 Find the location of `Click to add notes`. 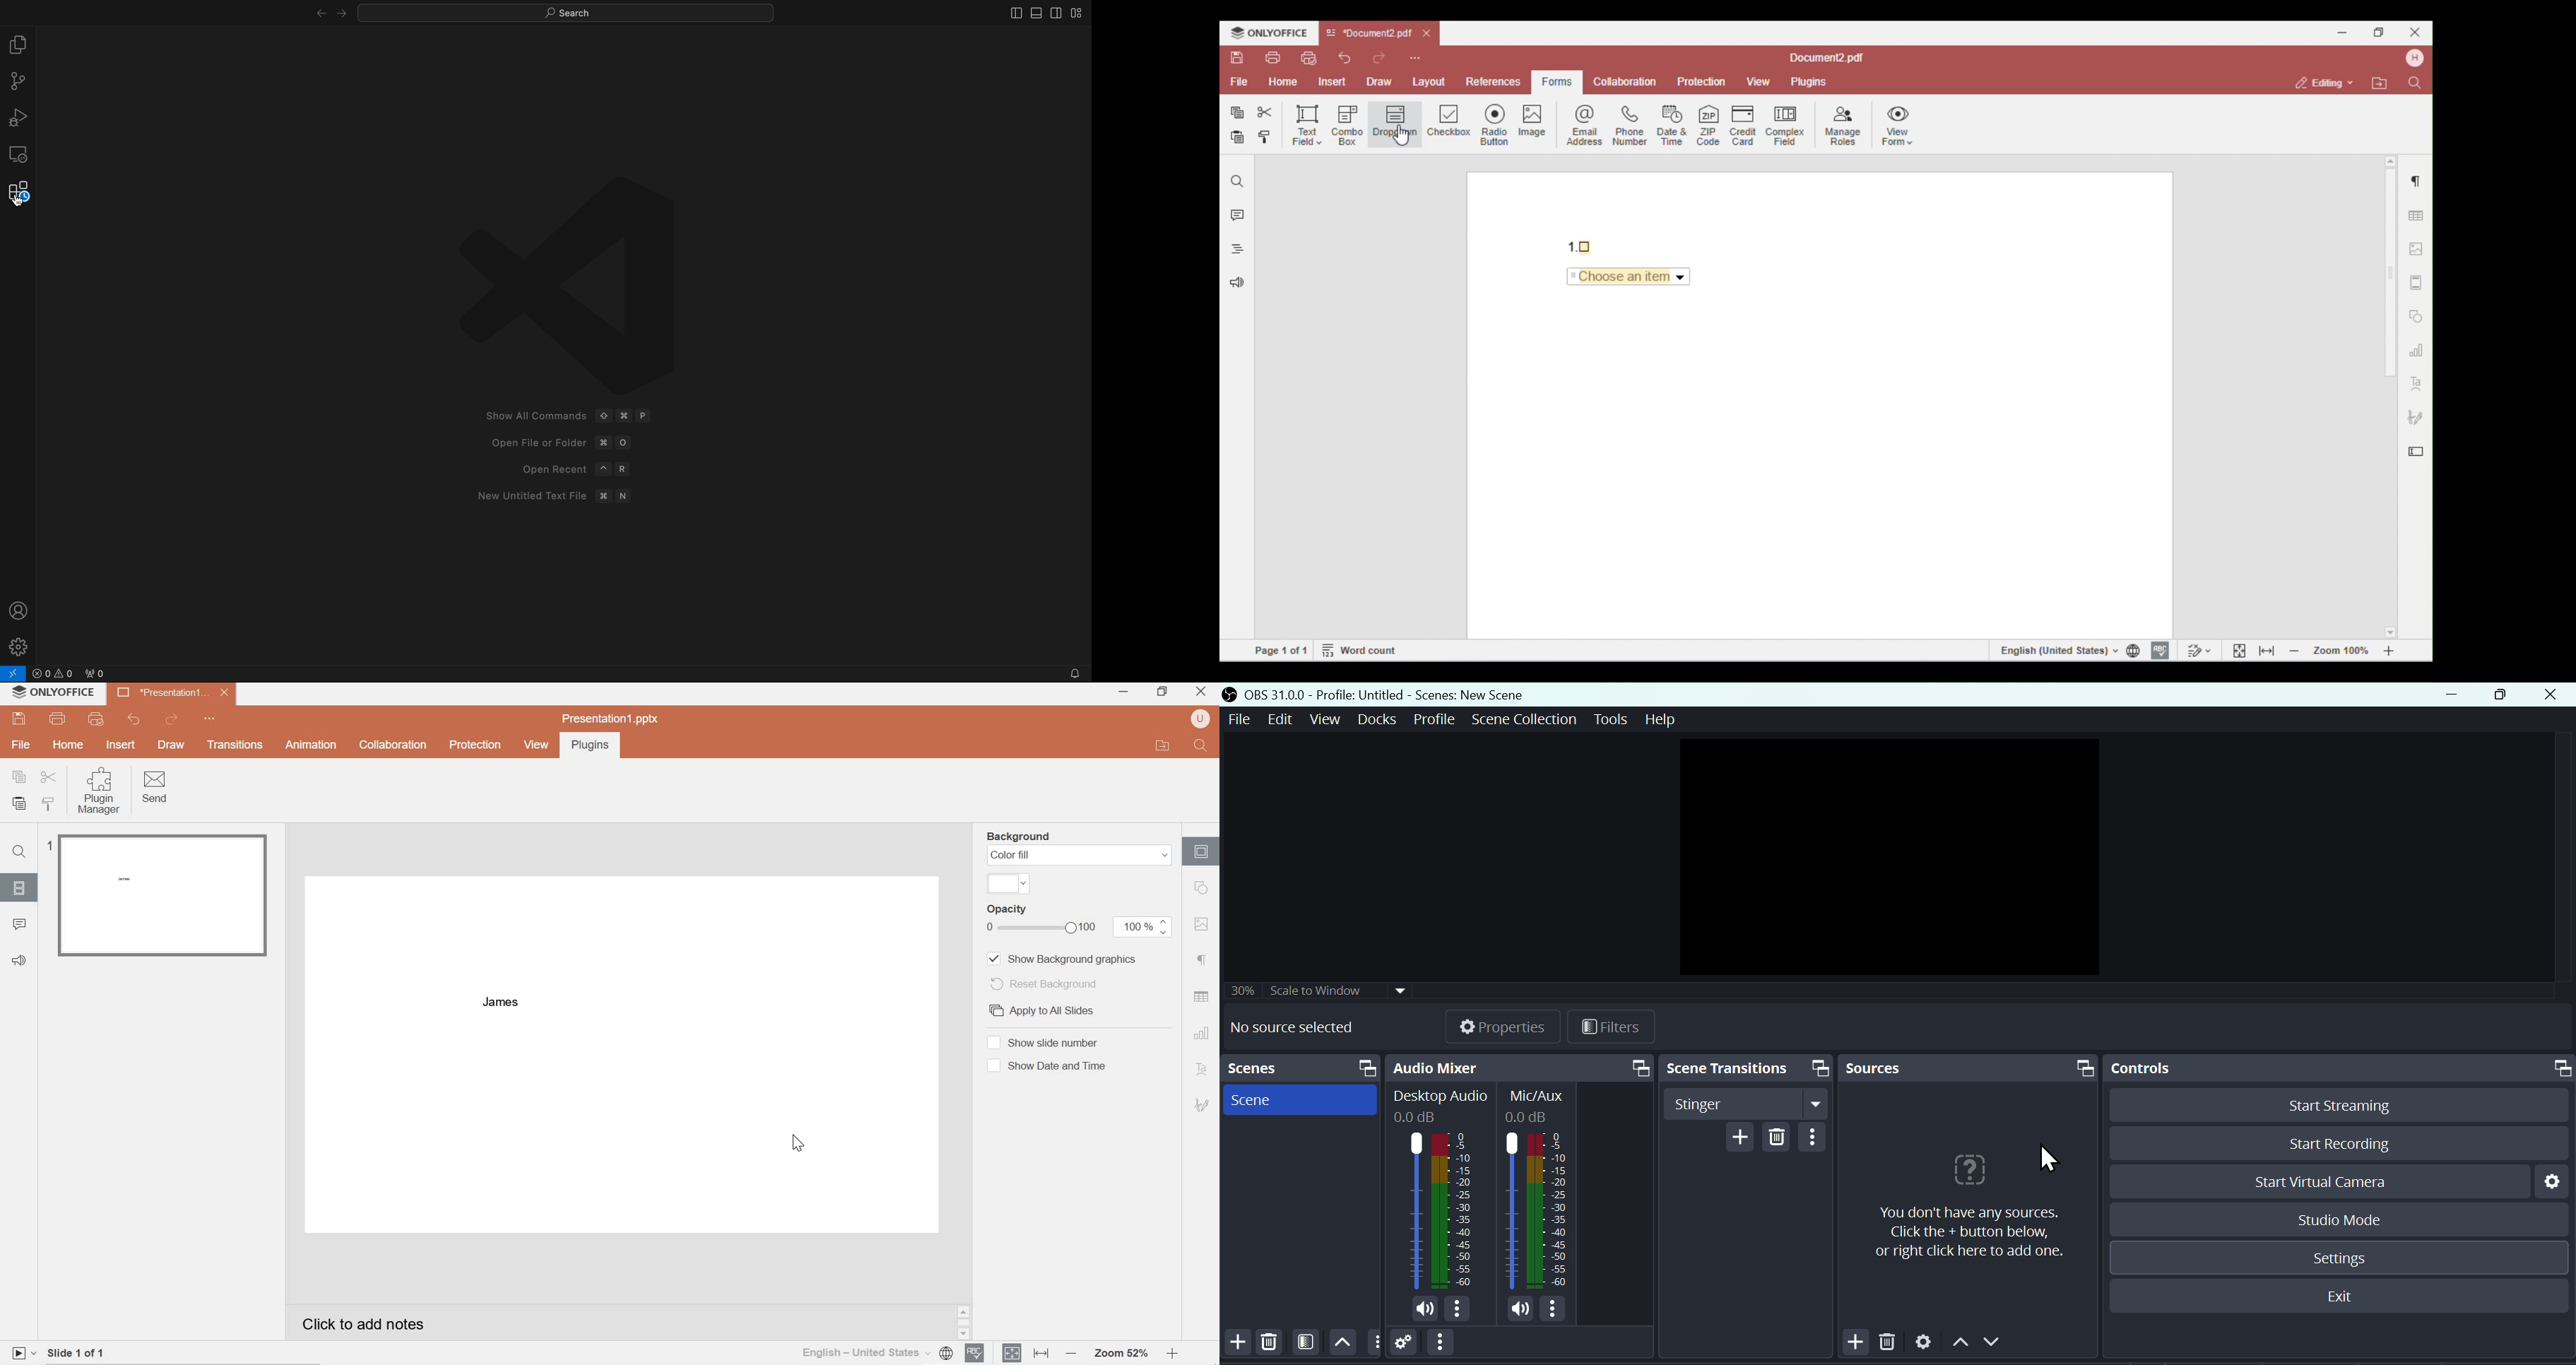

Click to add notes is located at coordinates (381, 1321).